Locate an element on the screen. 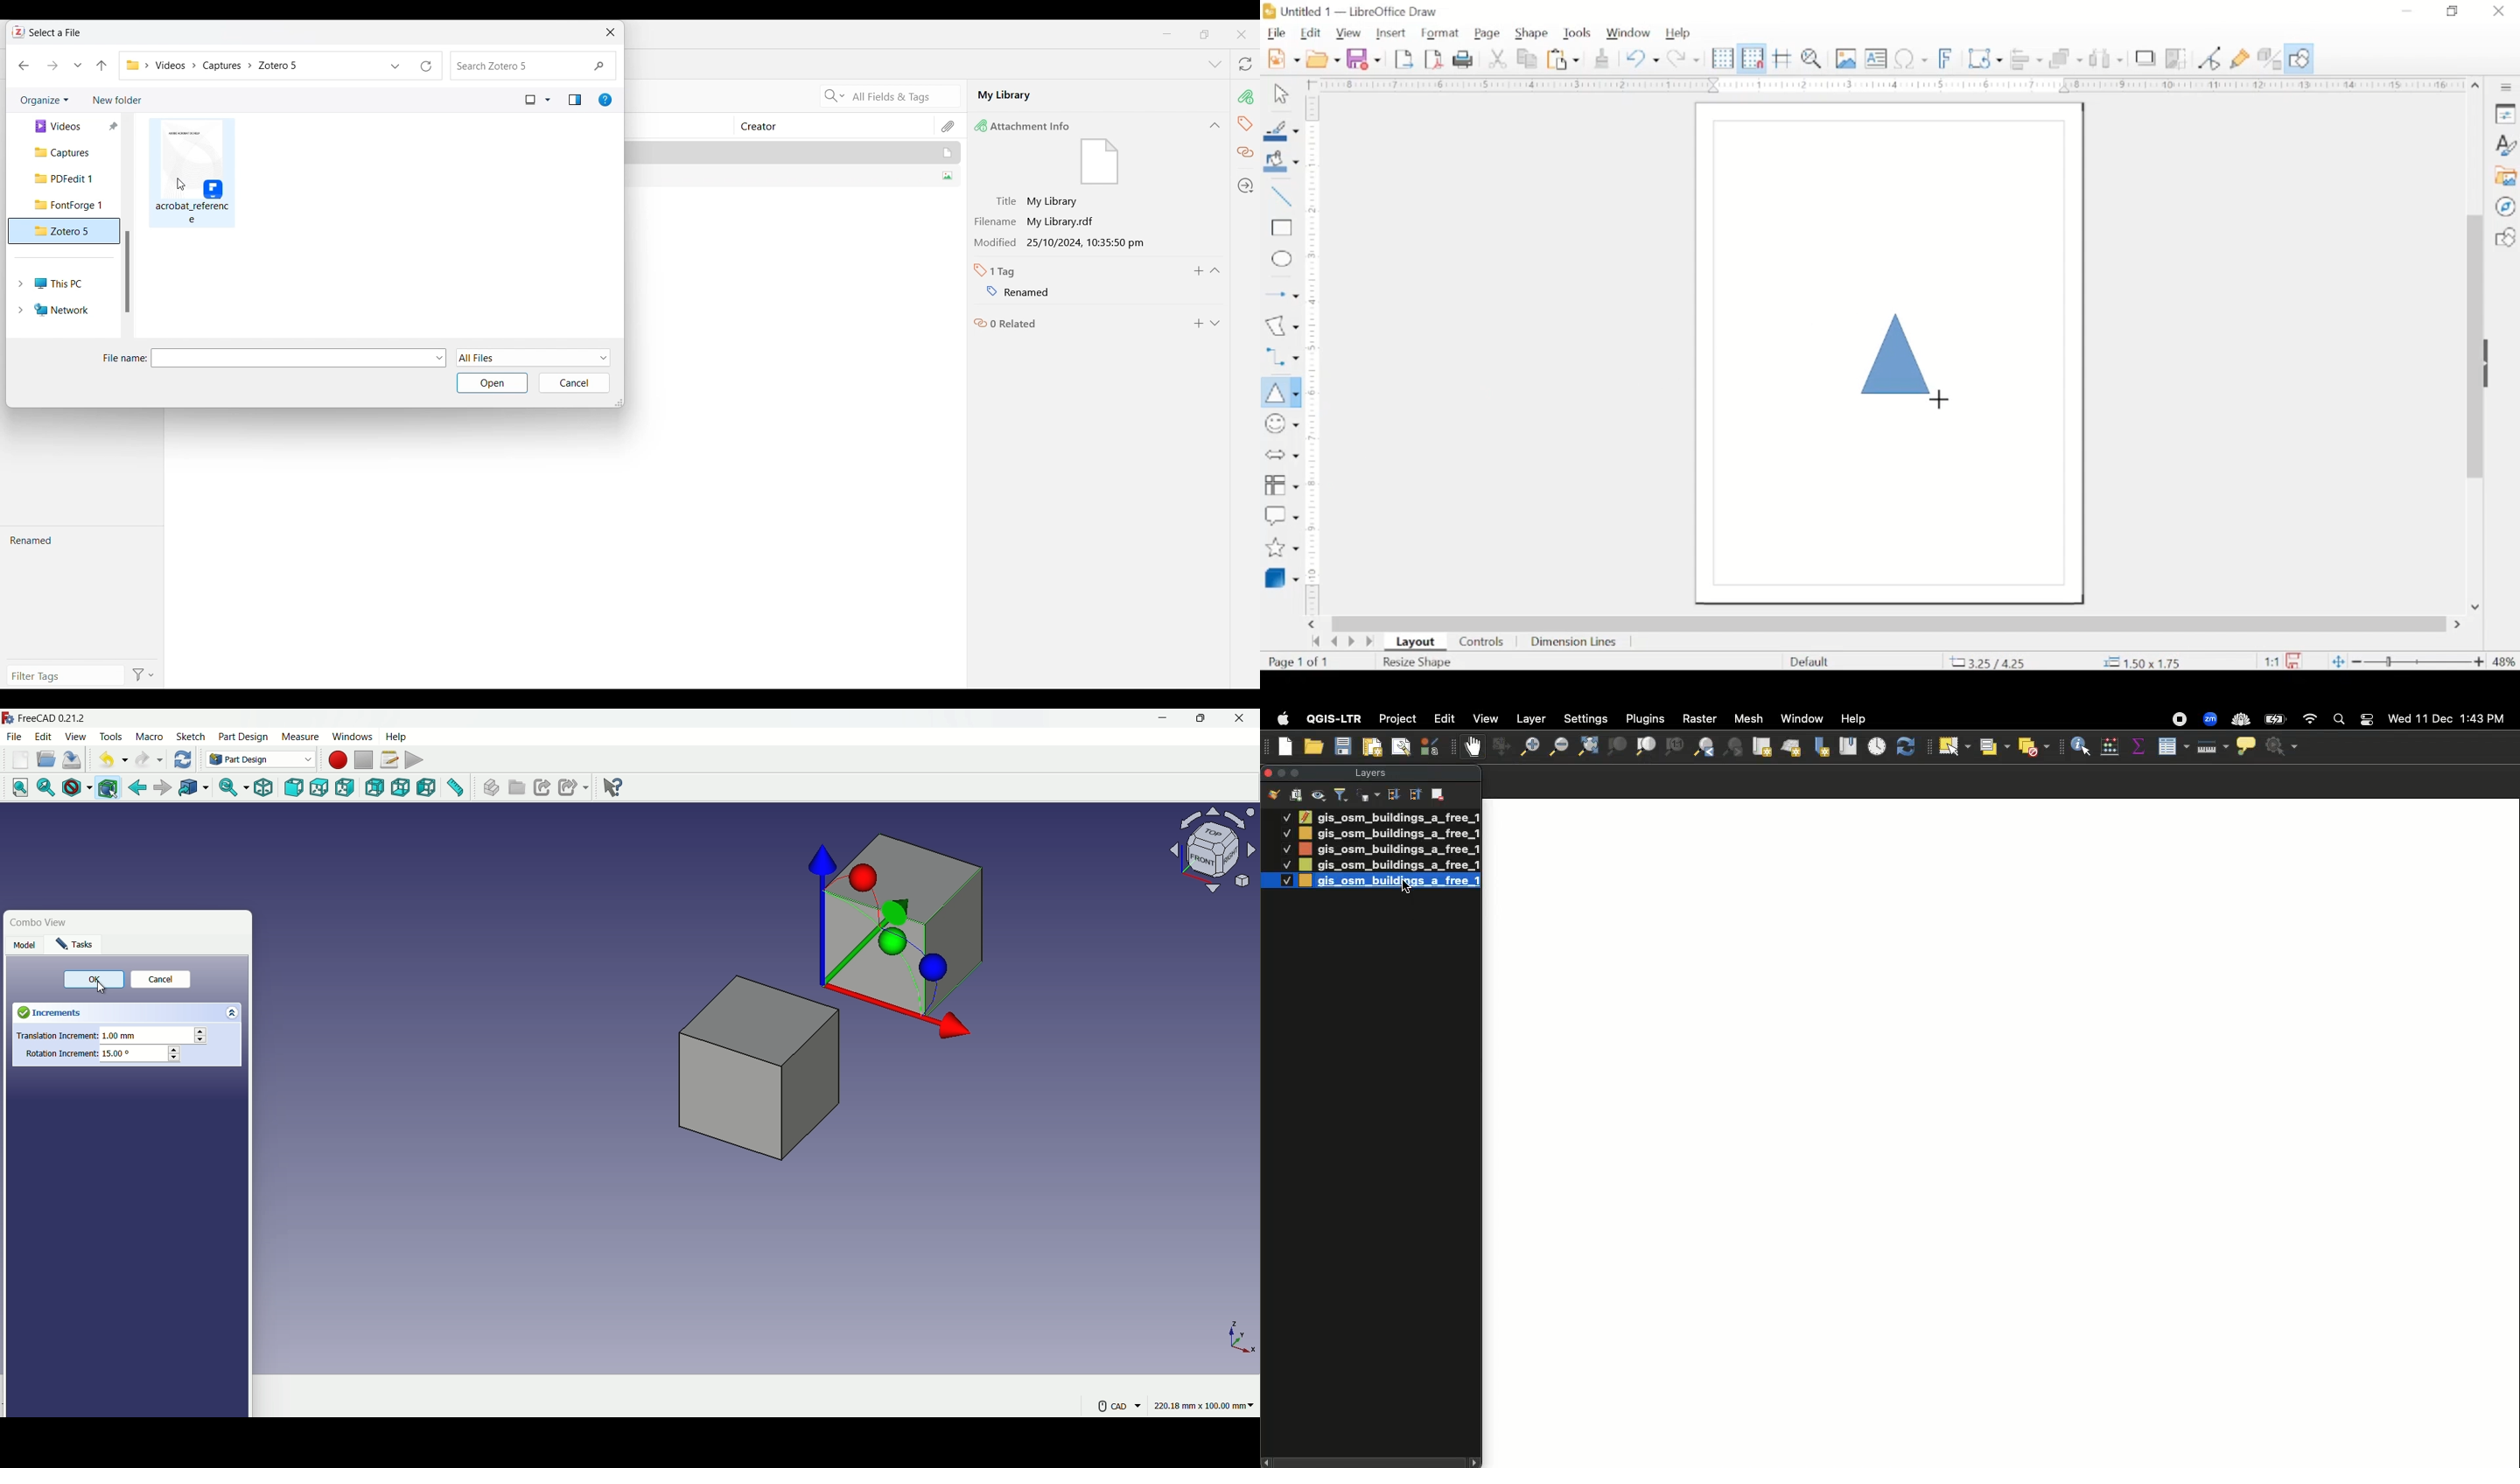  Minimize is located at coordinates (1167, 34).